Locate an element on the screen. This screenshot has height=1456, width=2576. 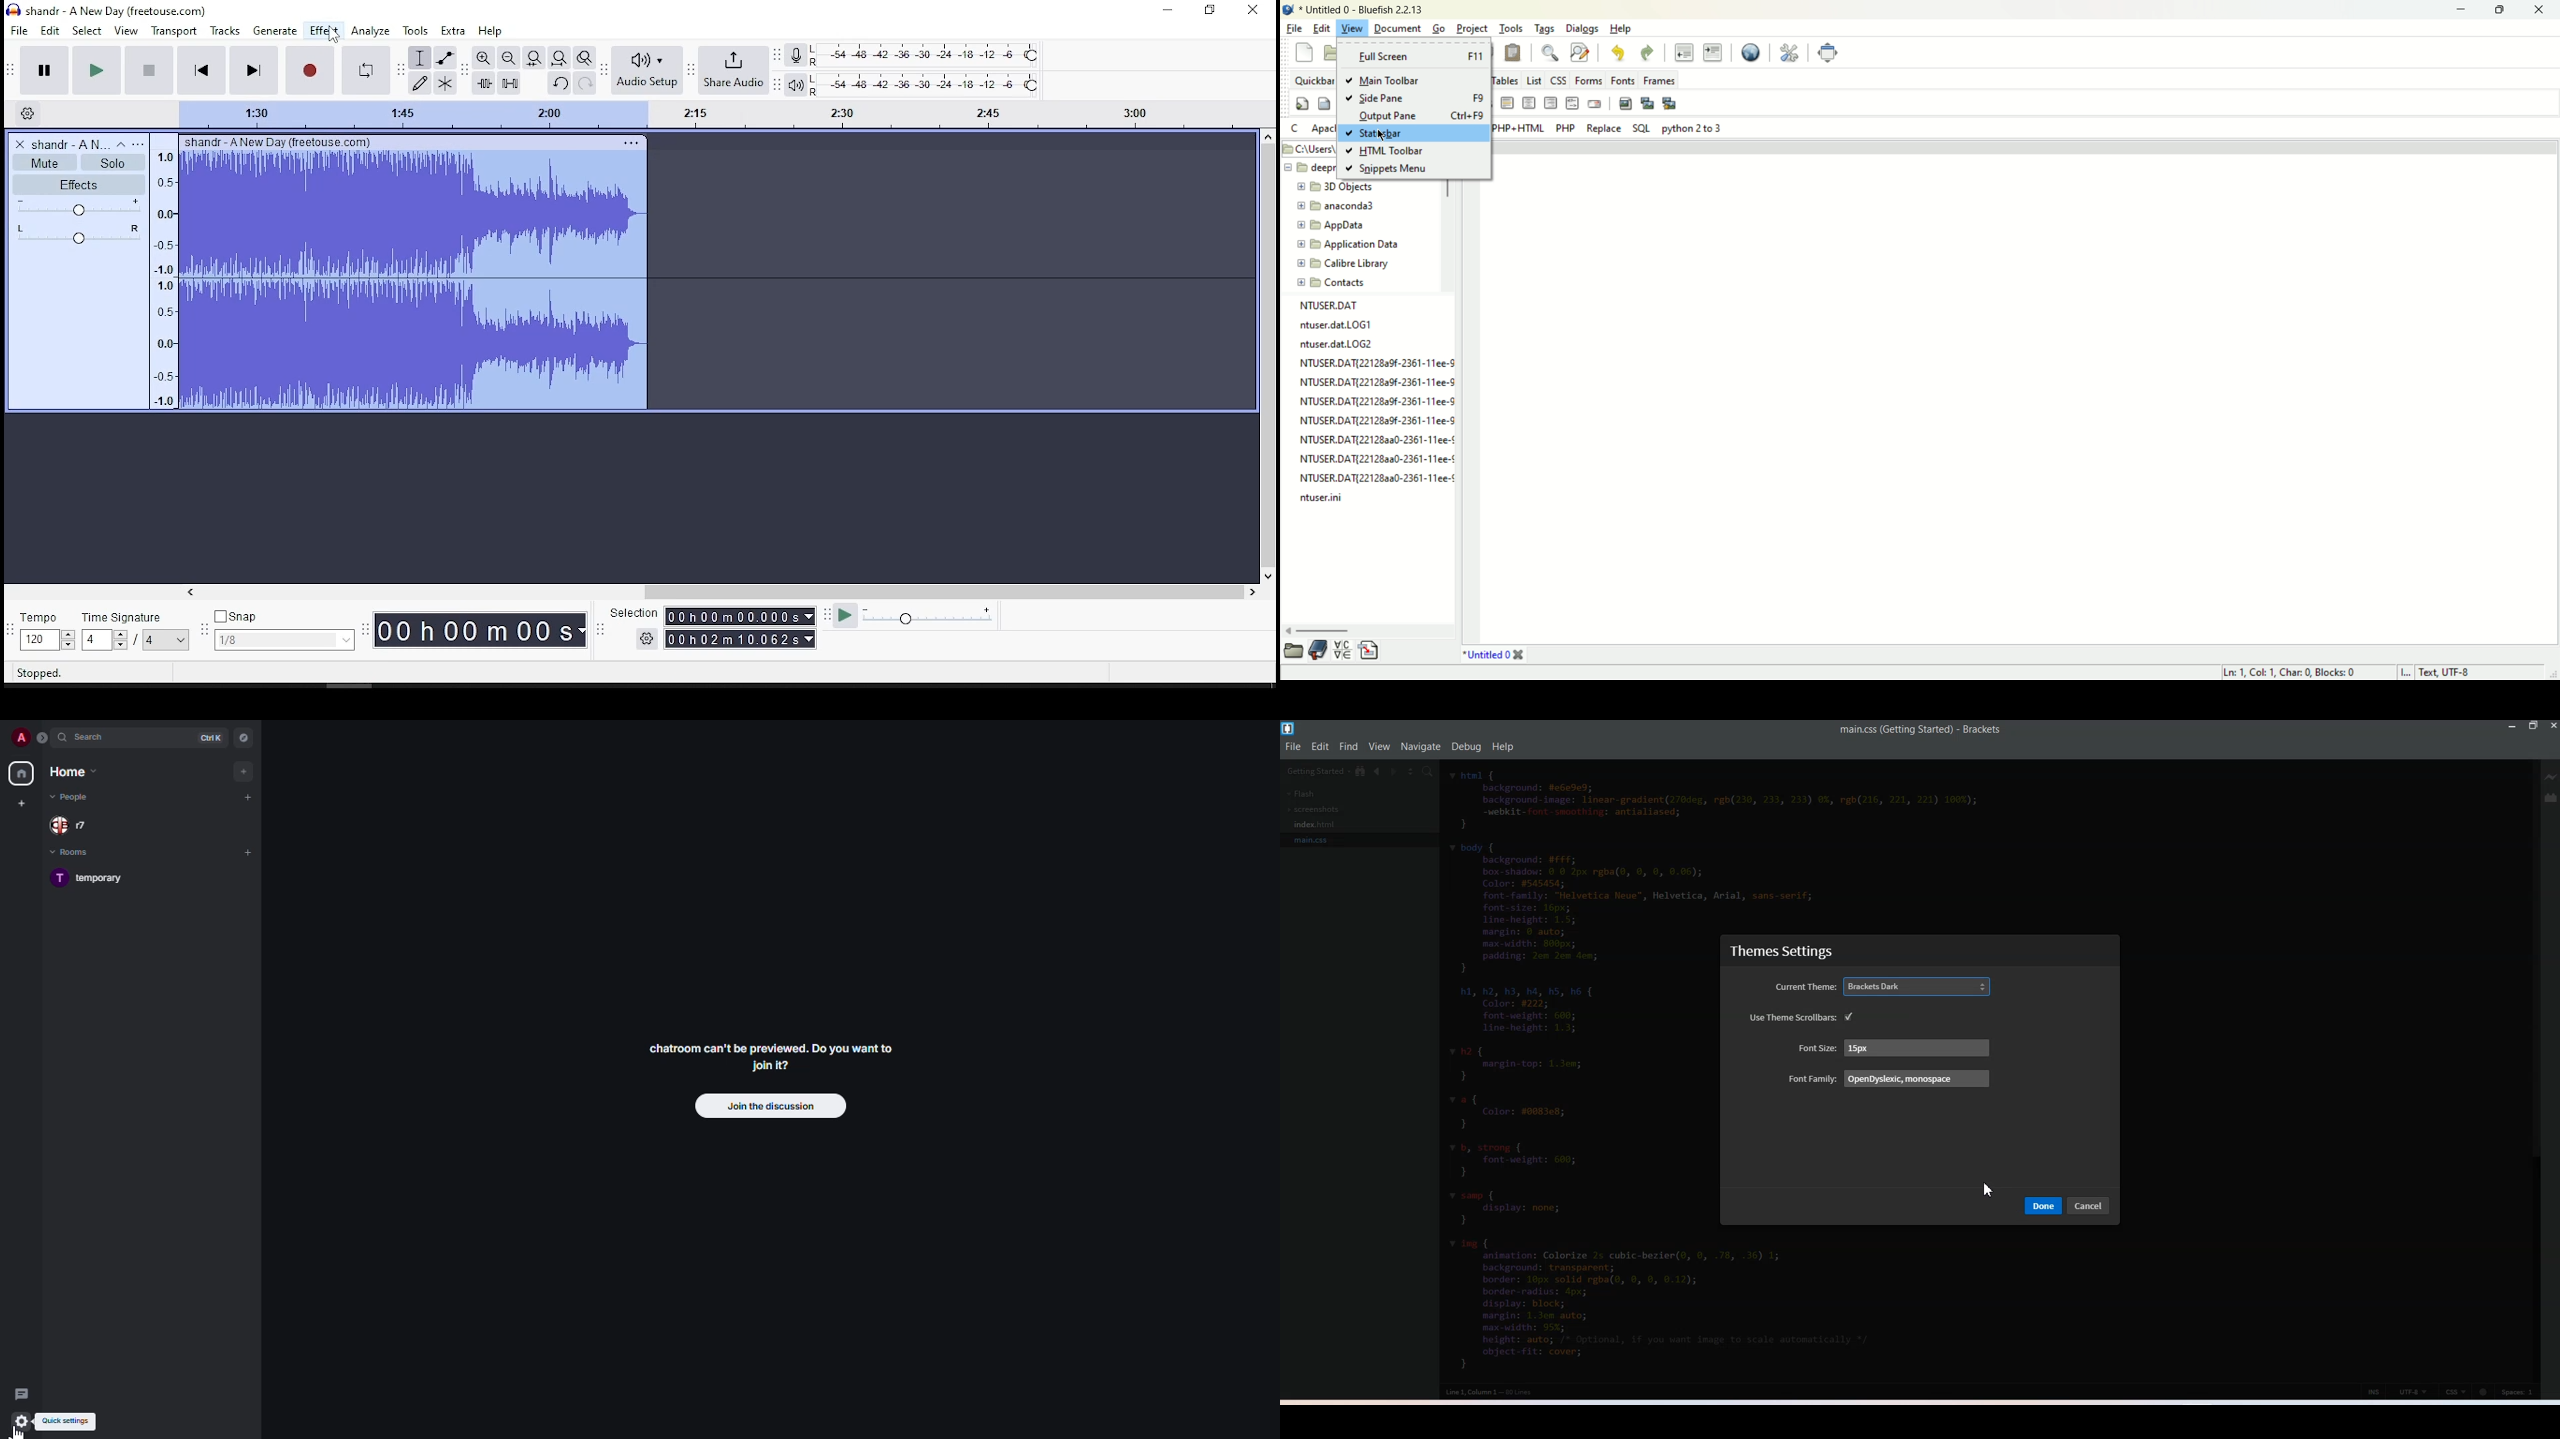
solo is located at coordinates (111, 163).